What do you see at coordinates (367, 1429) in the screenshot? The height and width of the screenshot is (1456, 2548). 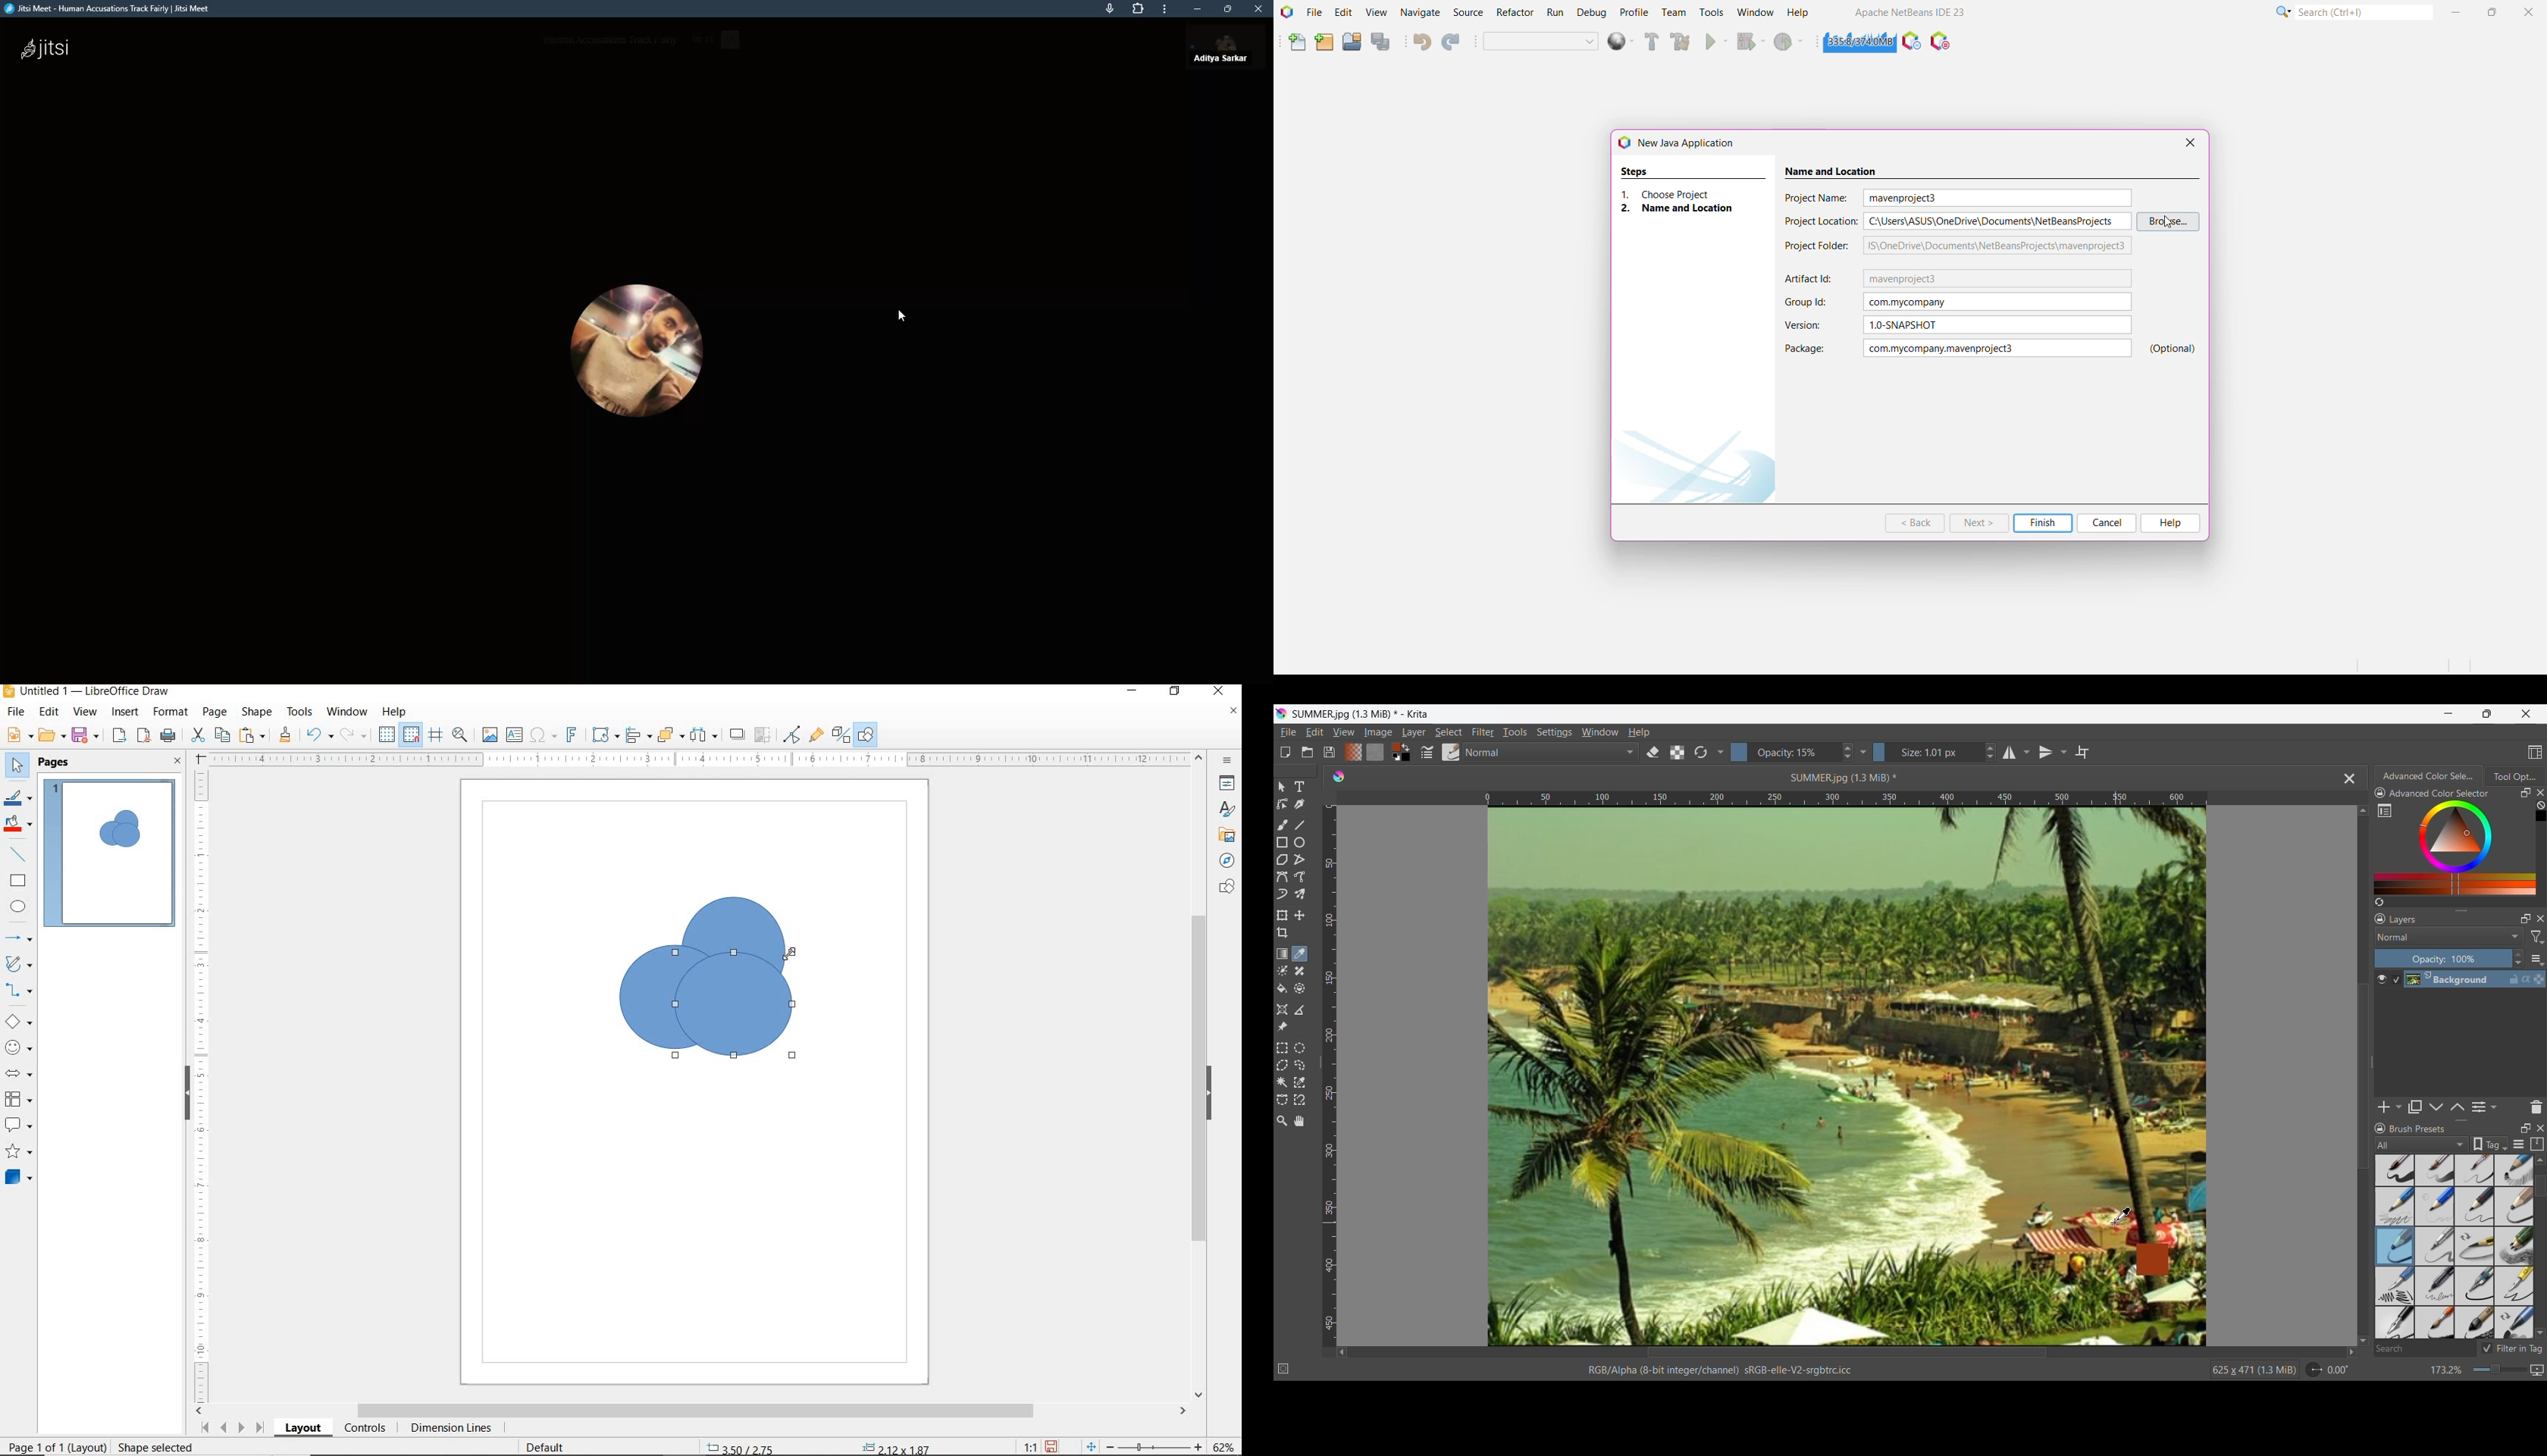 I see `CONTROLS` at bounding box center [367, 1429].